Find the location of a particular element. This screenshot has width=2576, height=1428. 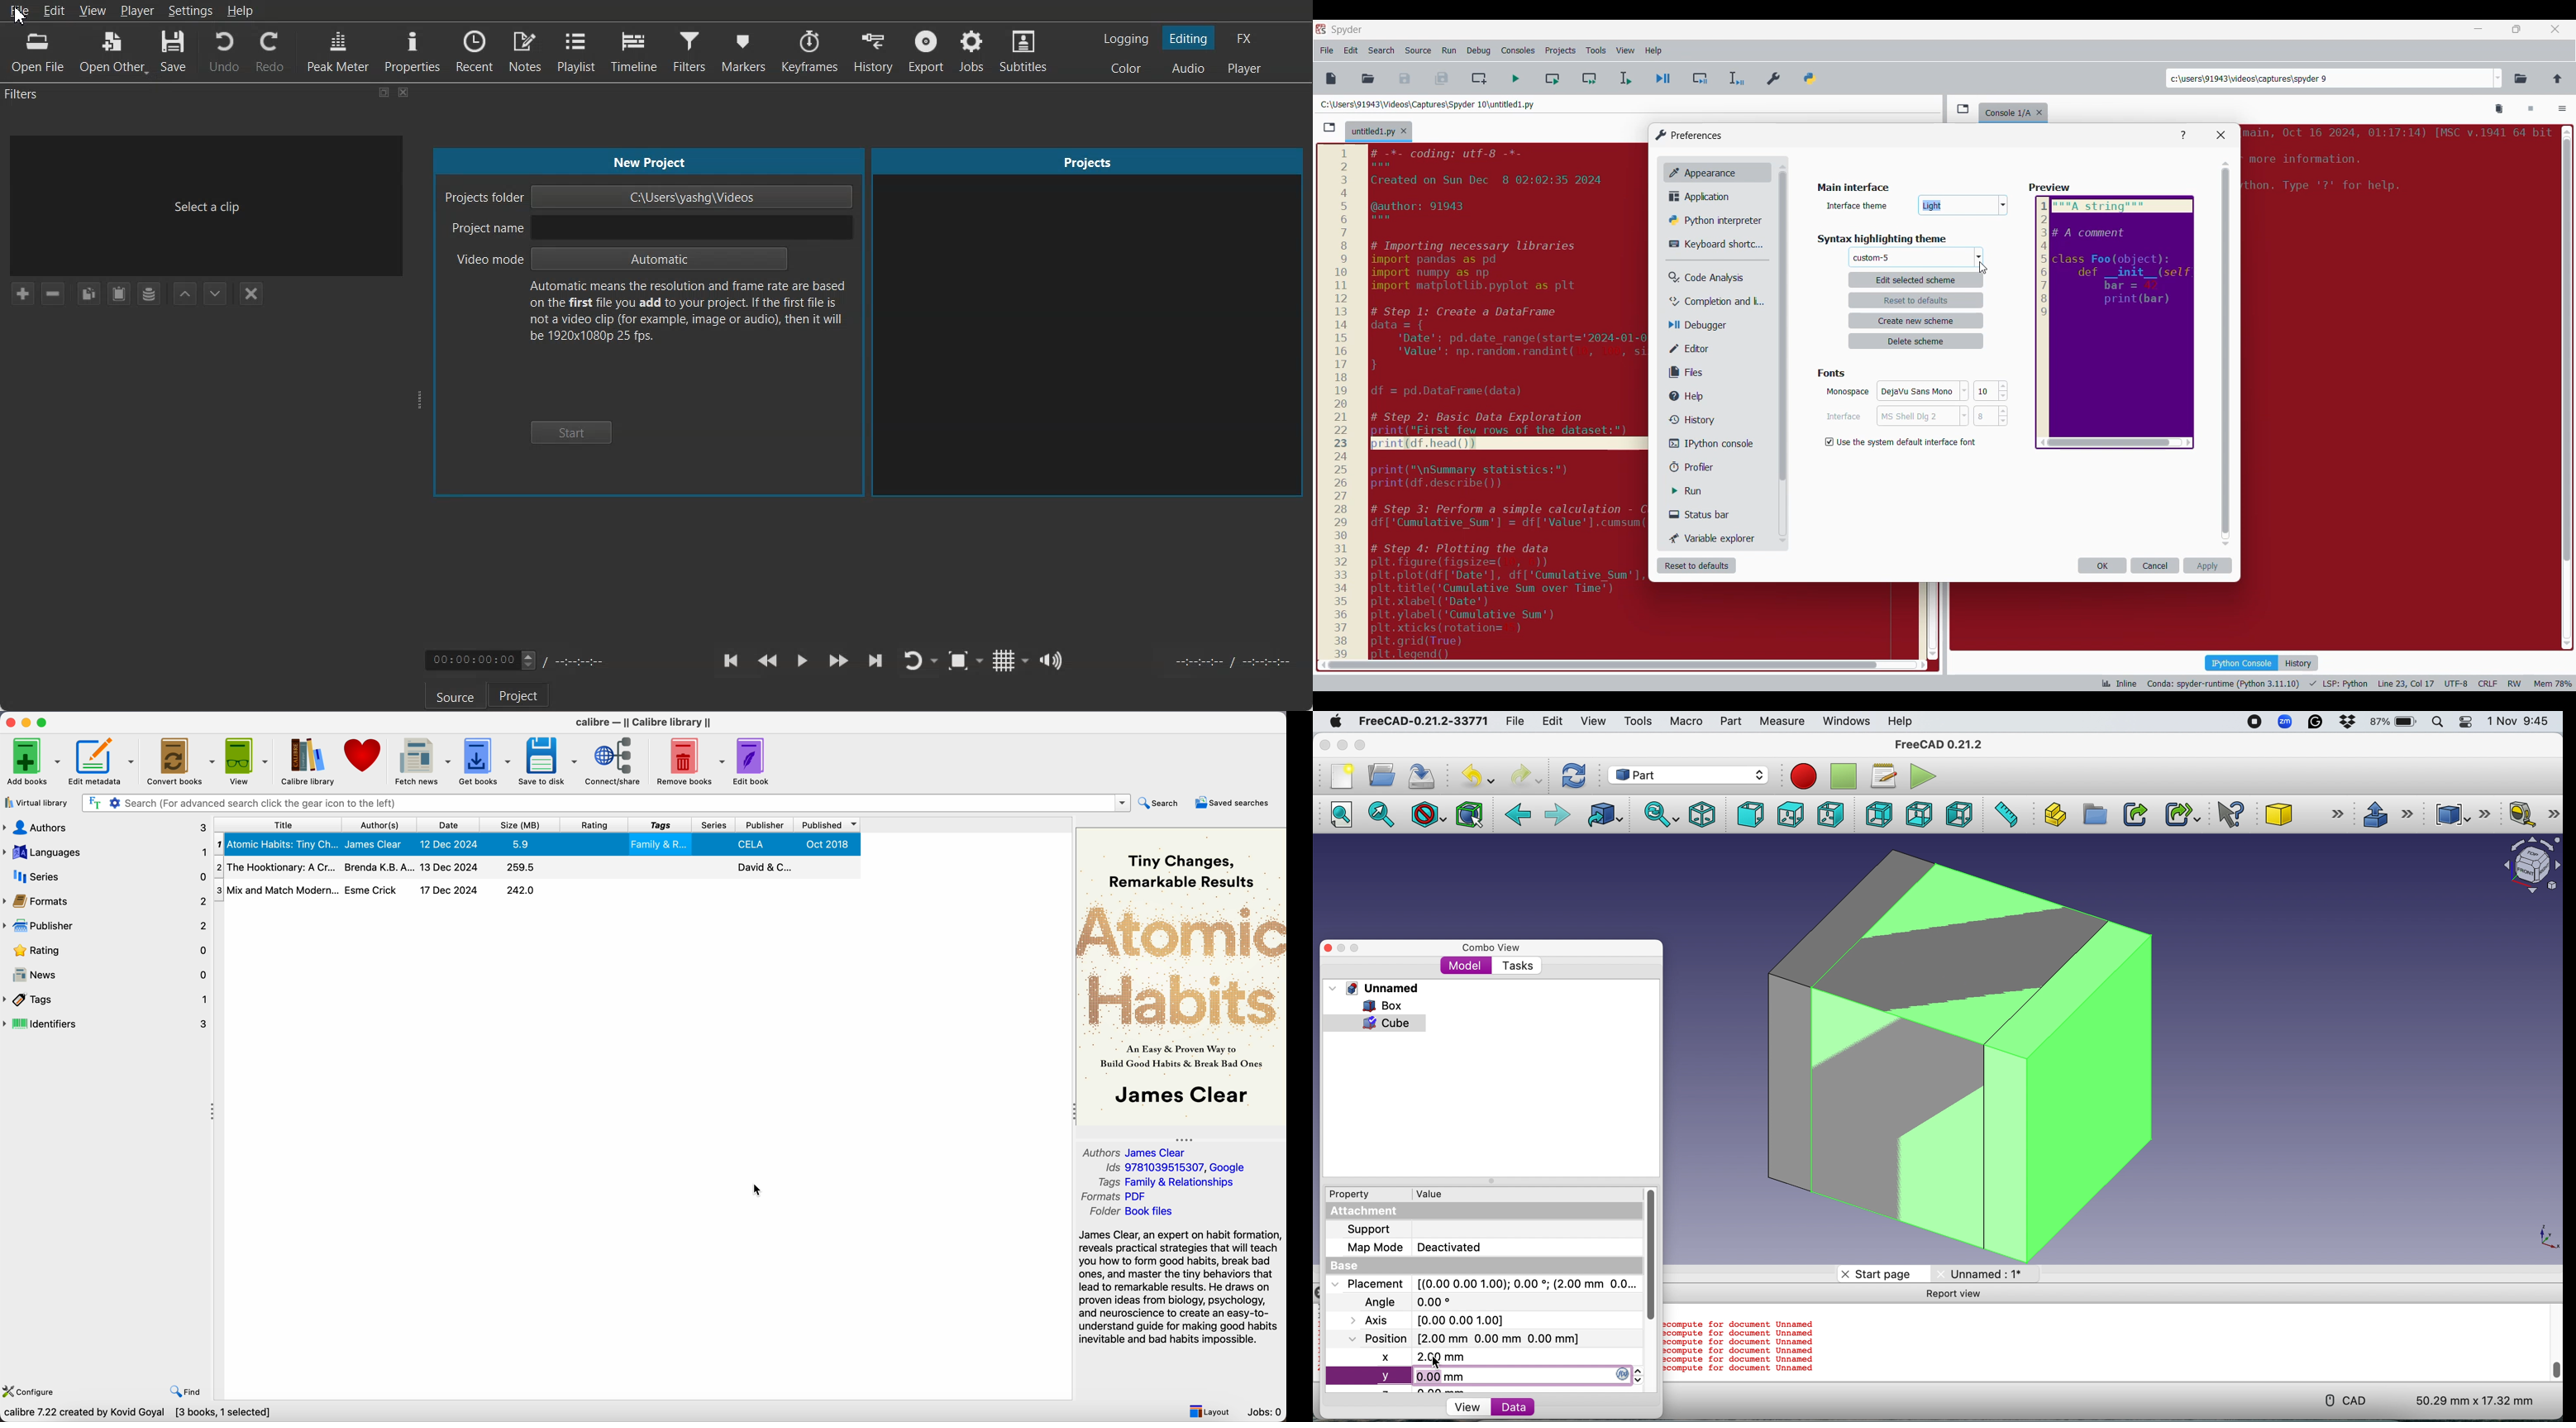

Editor is located at coordinates (1699, 348).